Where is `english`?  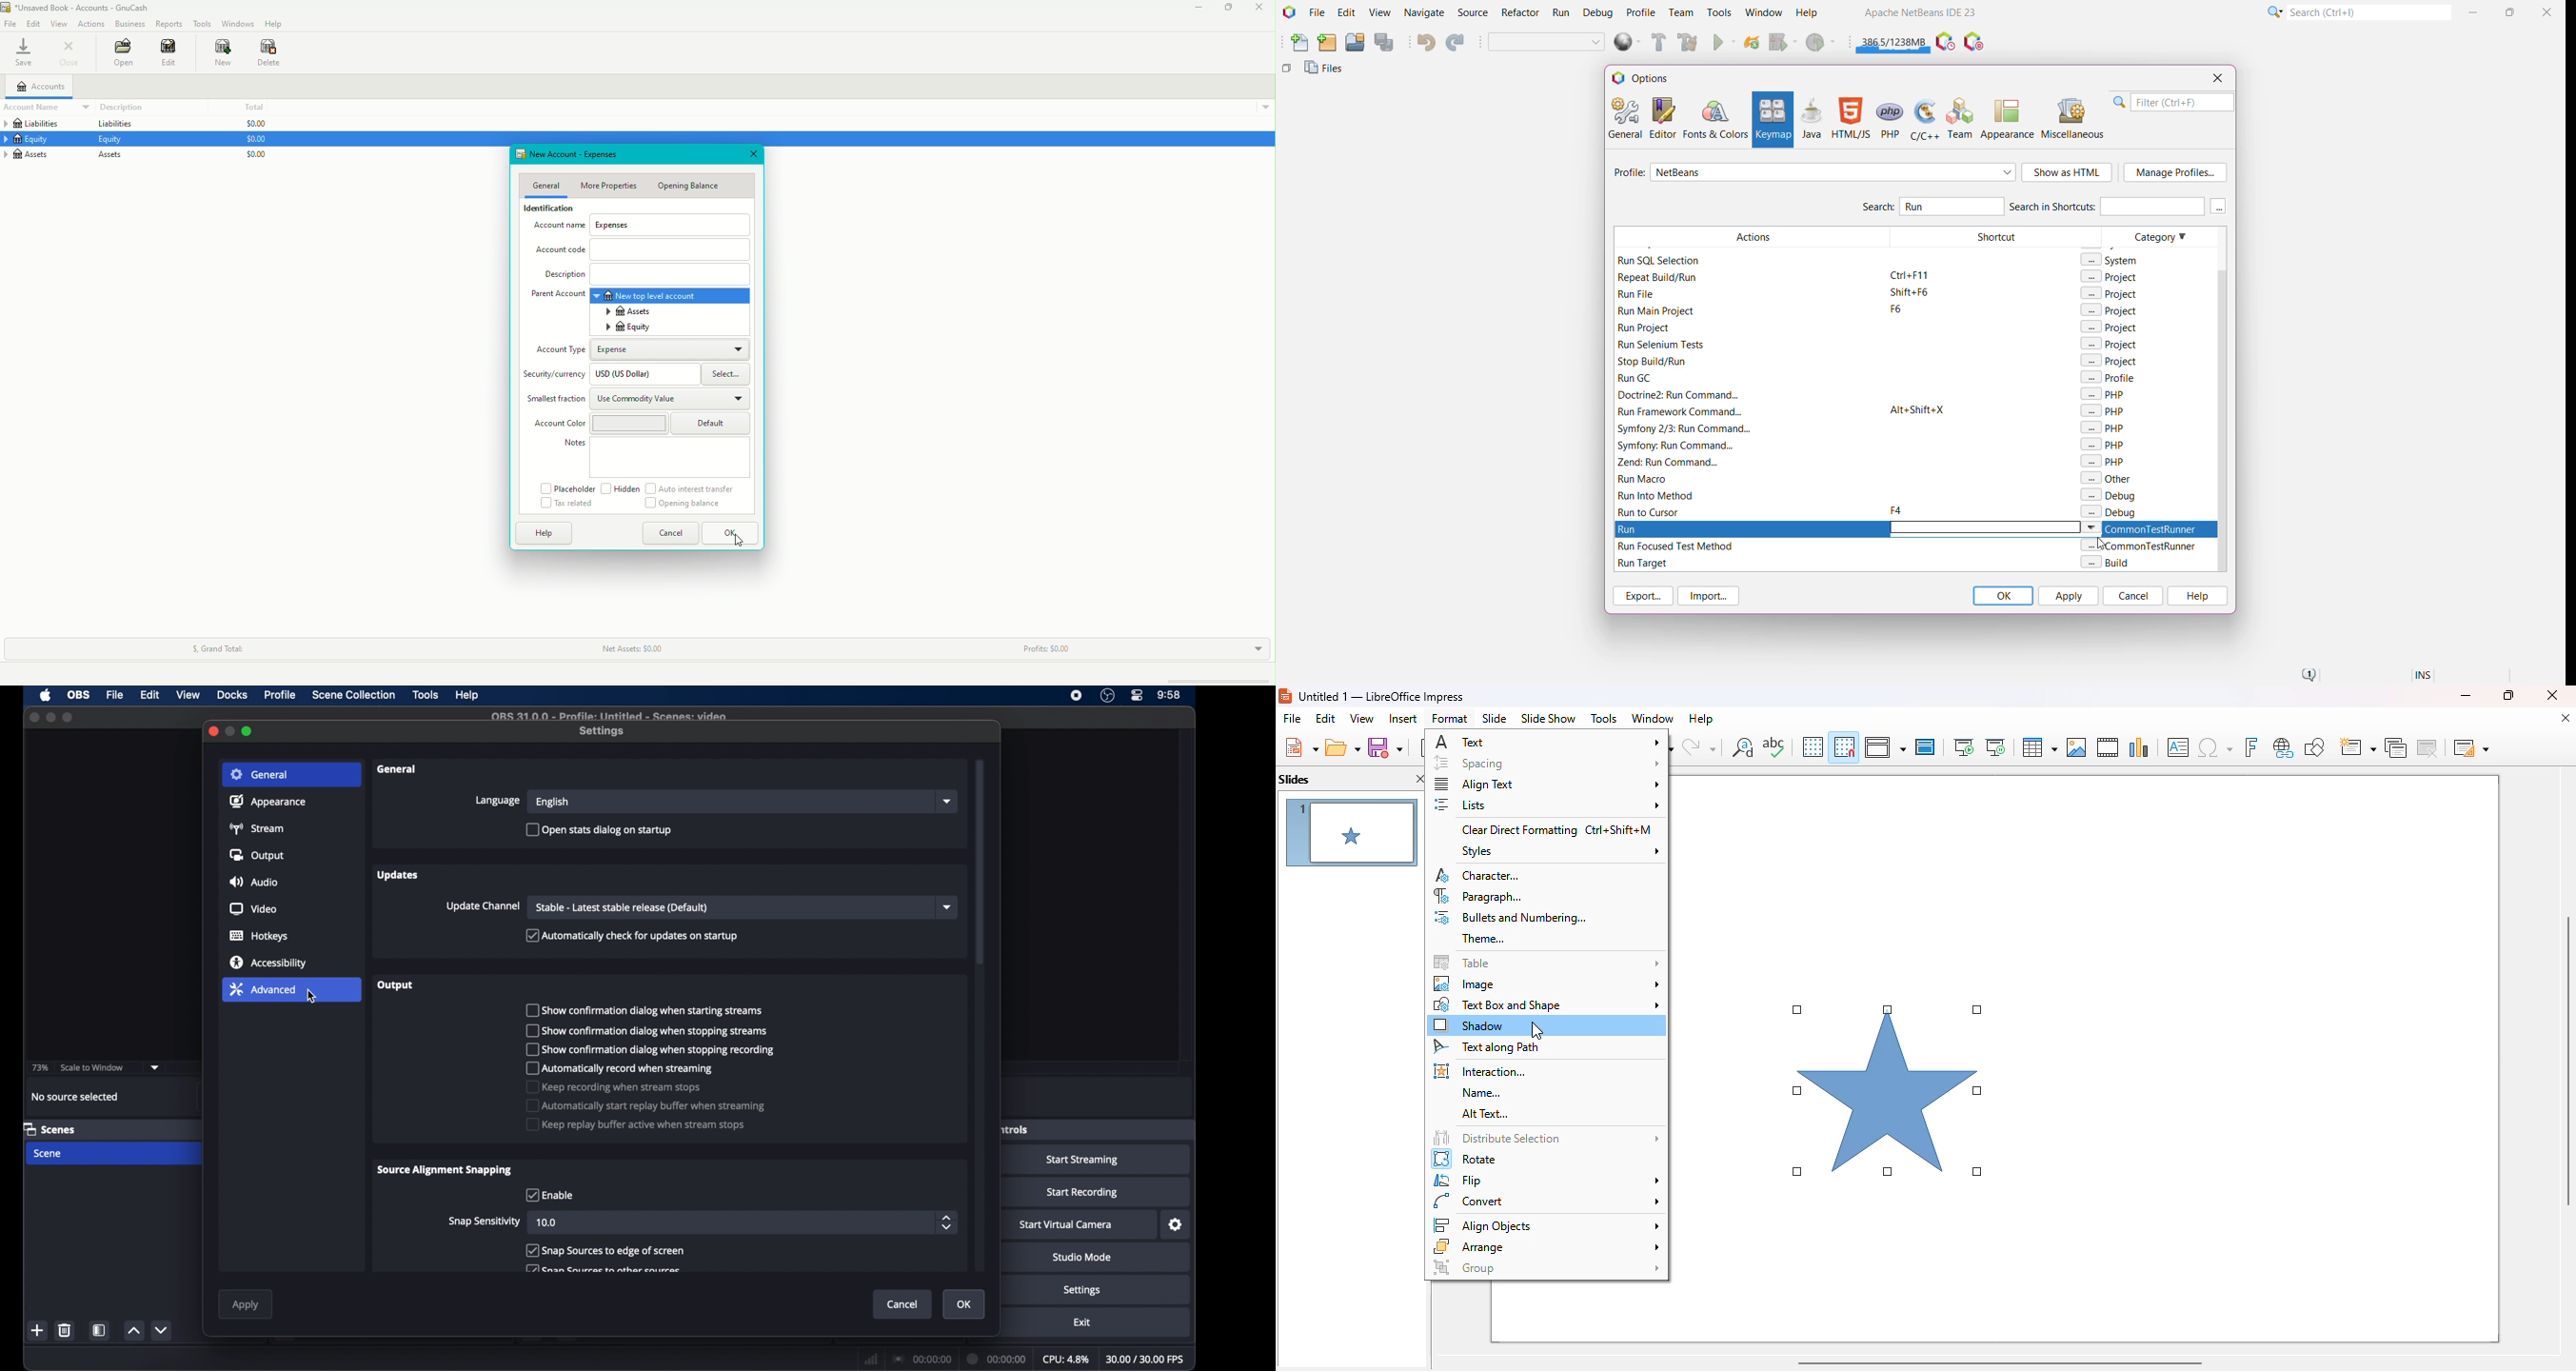 english is located at coordinates (552, 803).